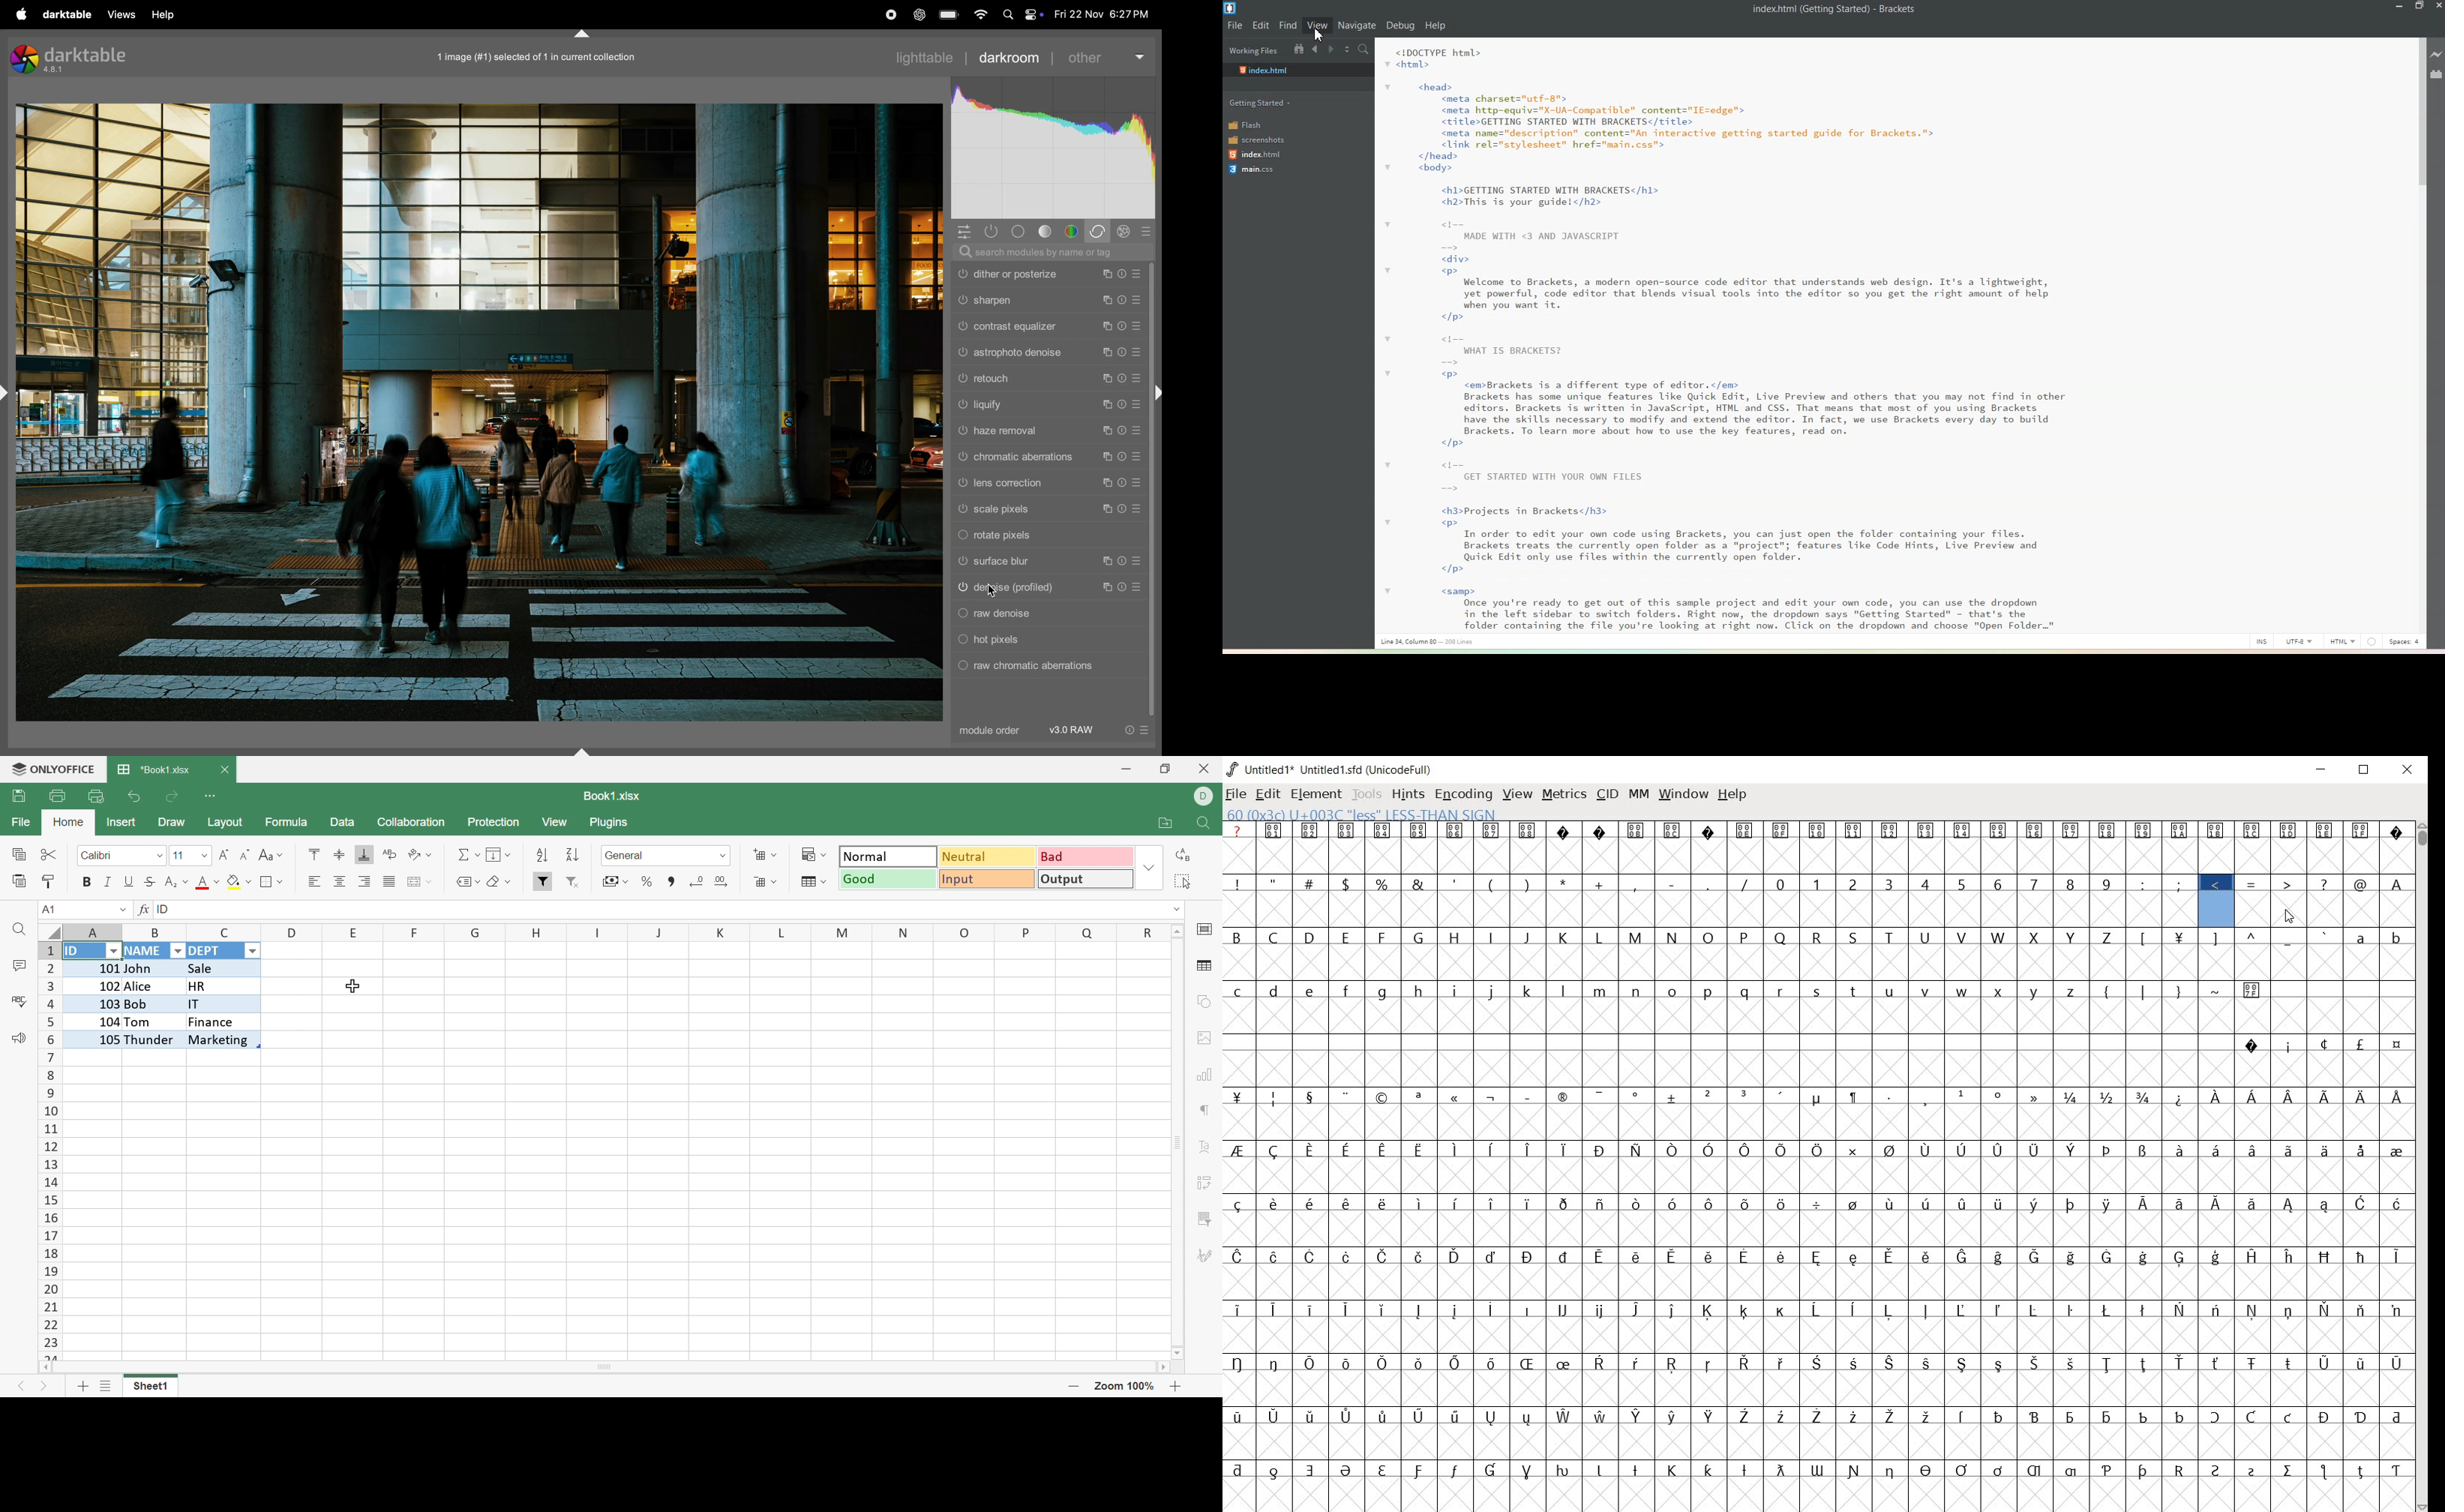  Describe the element at coordinates (1099, 15) in the screenshot. I see `date and time` at that location.